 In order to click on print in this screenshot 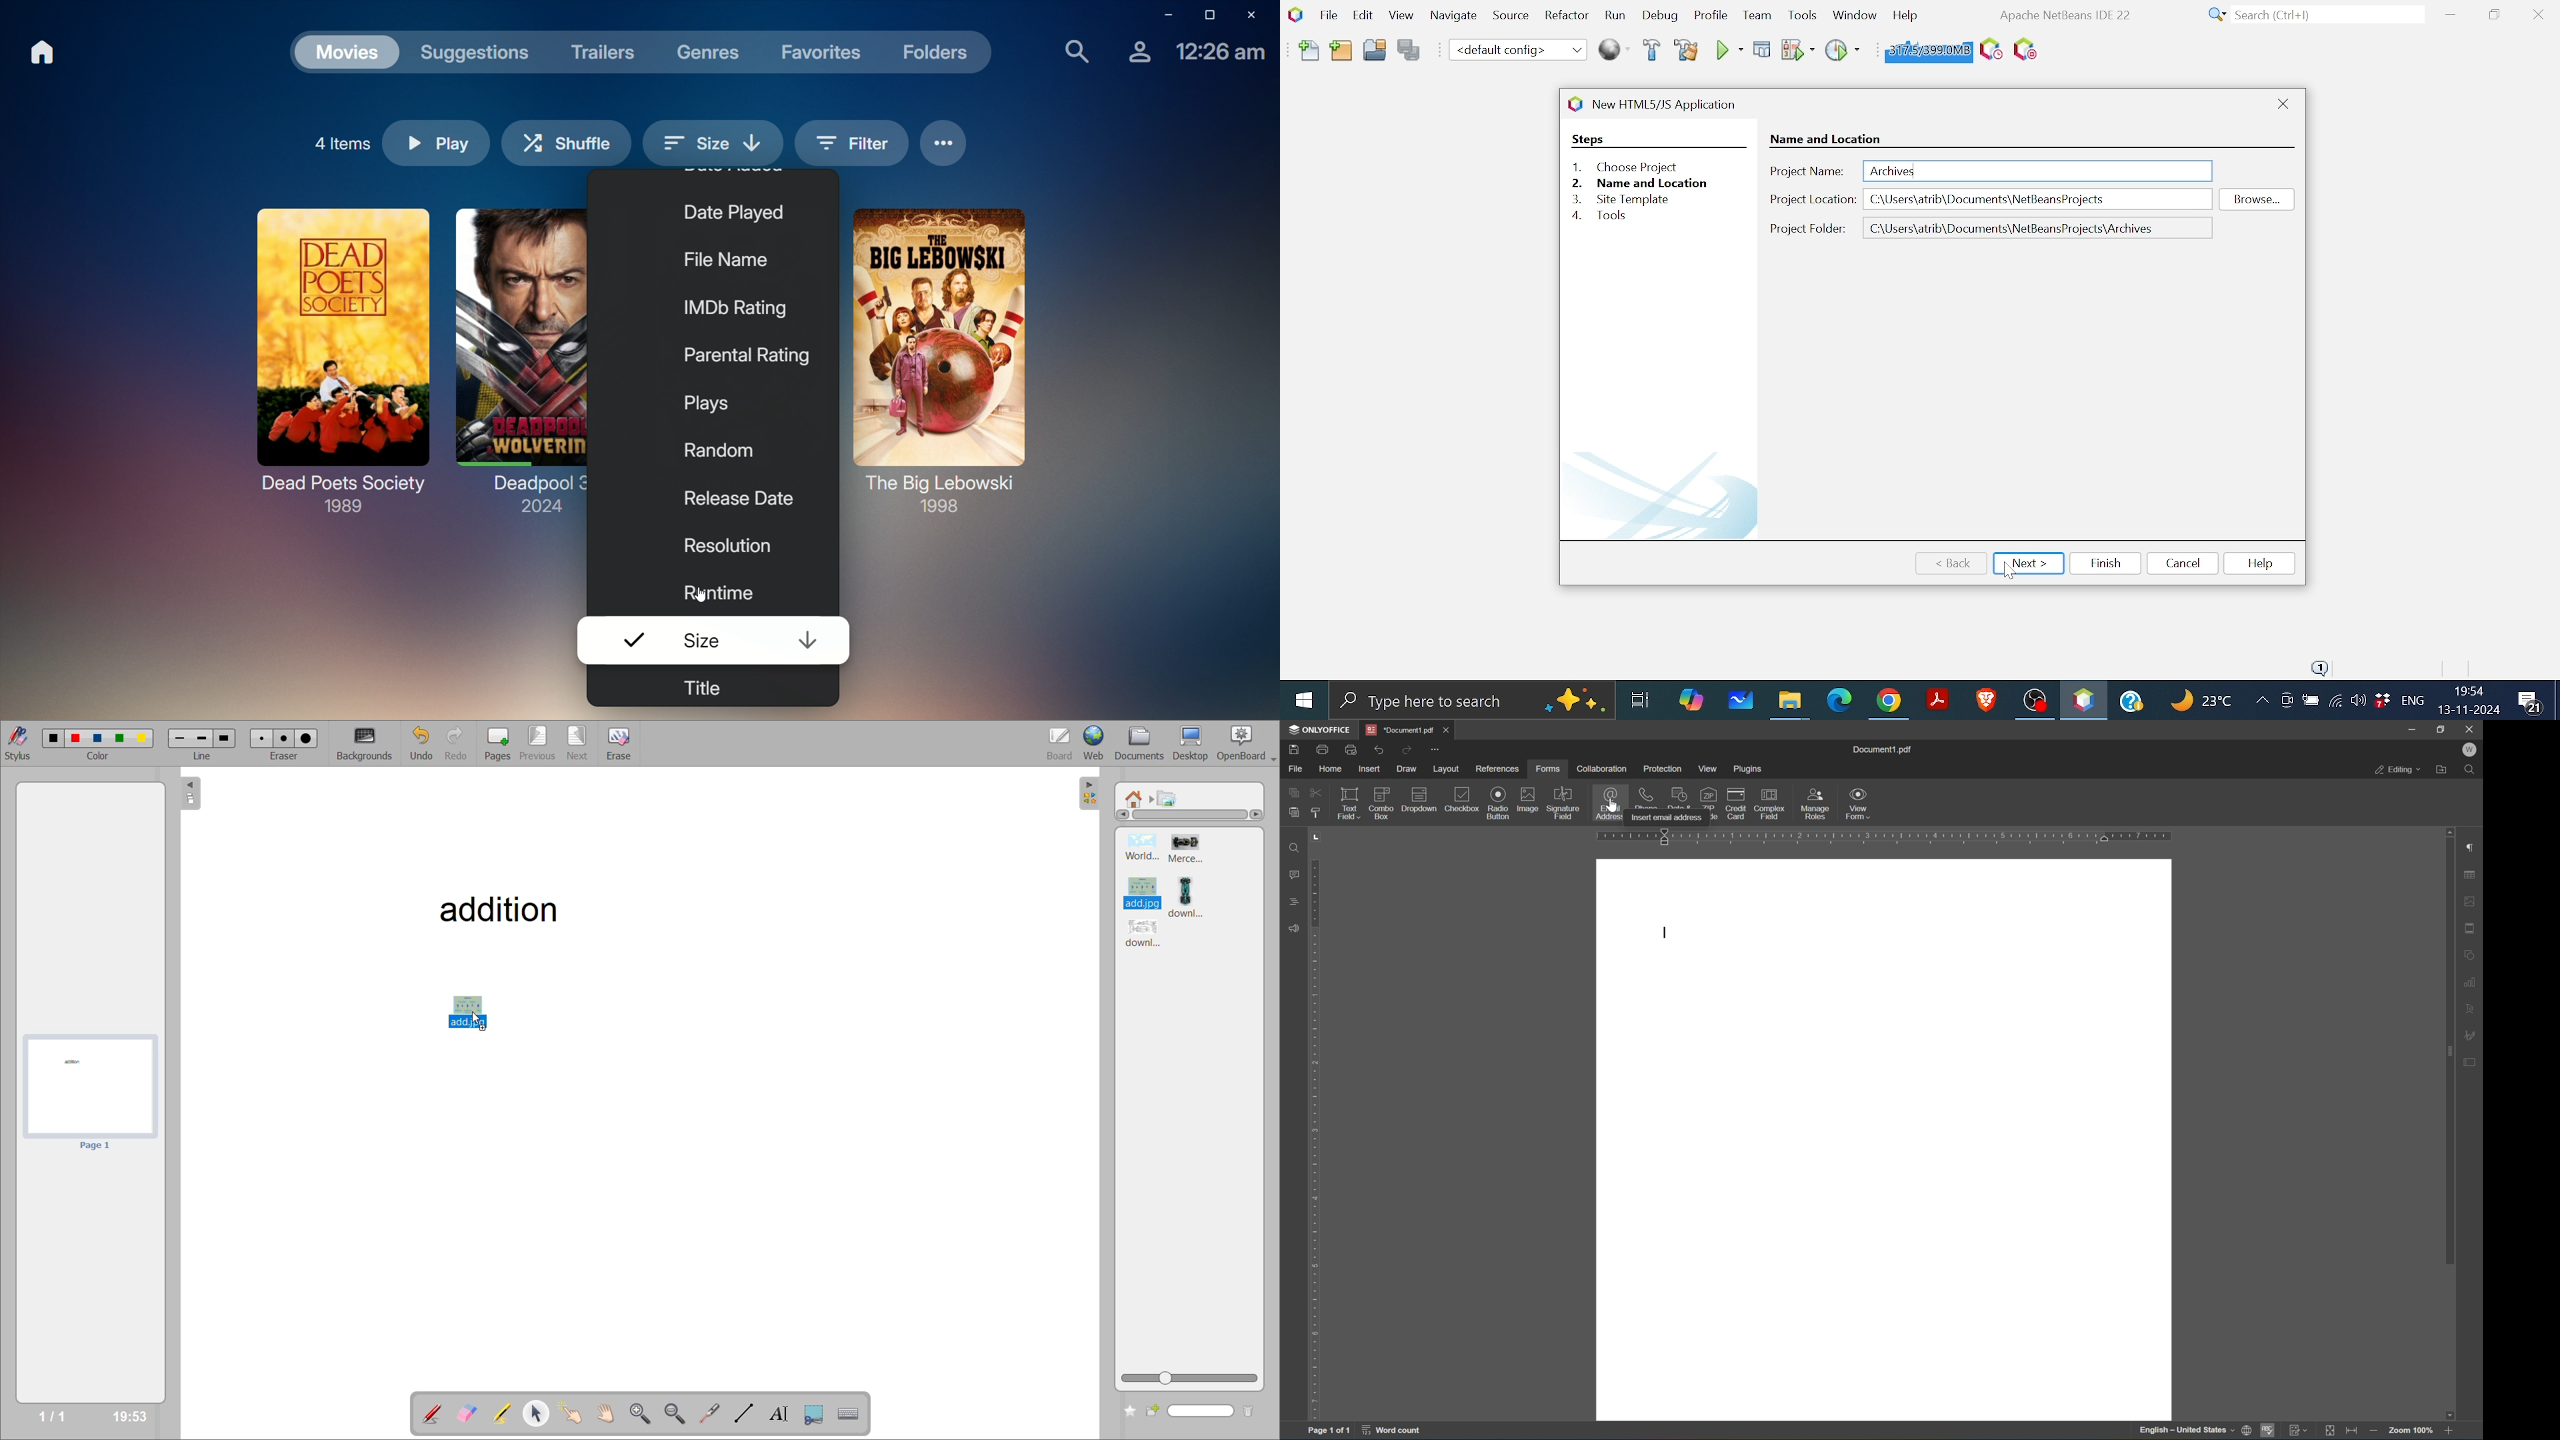, I will do `click(1324, 750)`.